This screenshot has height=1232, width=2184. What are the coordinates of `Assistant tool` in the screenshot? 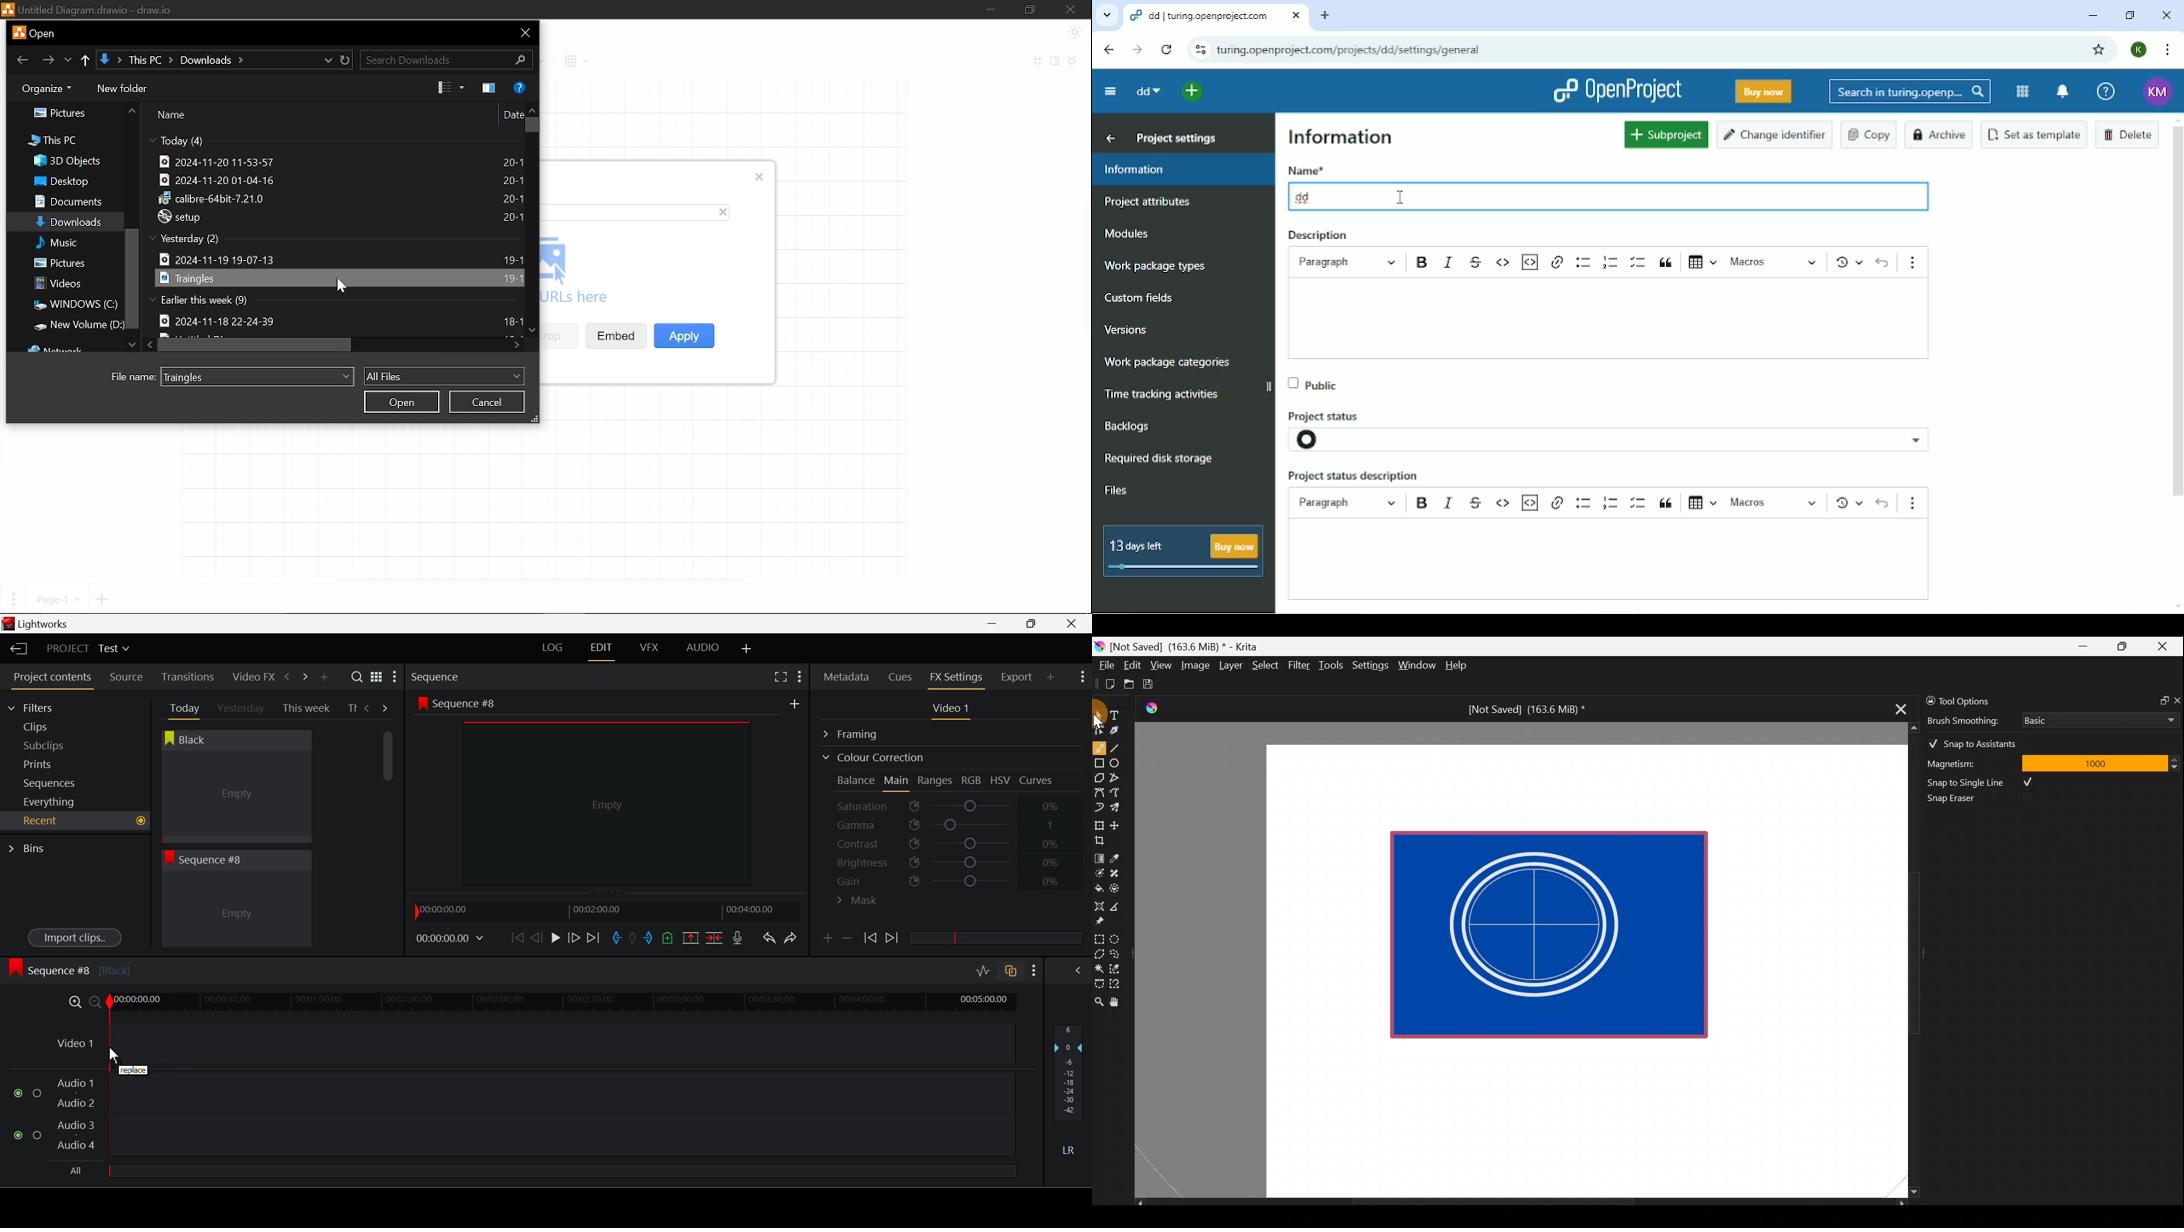 It's located at (1099, 903).